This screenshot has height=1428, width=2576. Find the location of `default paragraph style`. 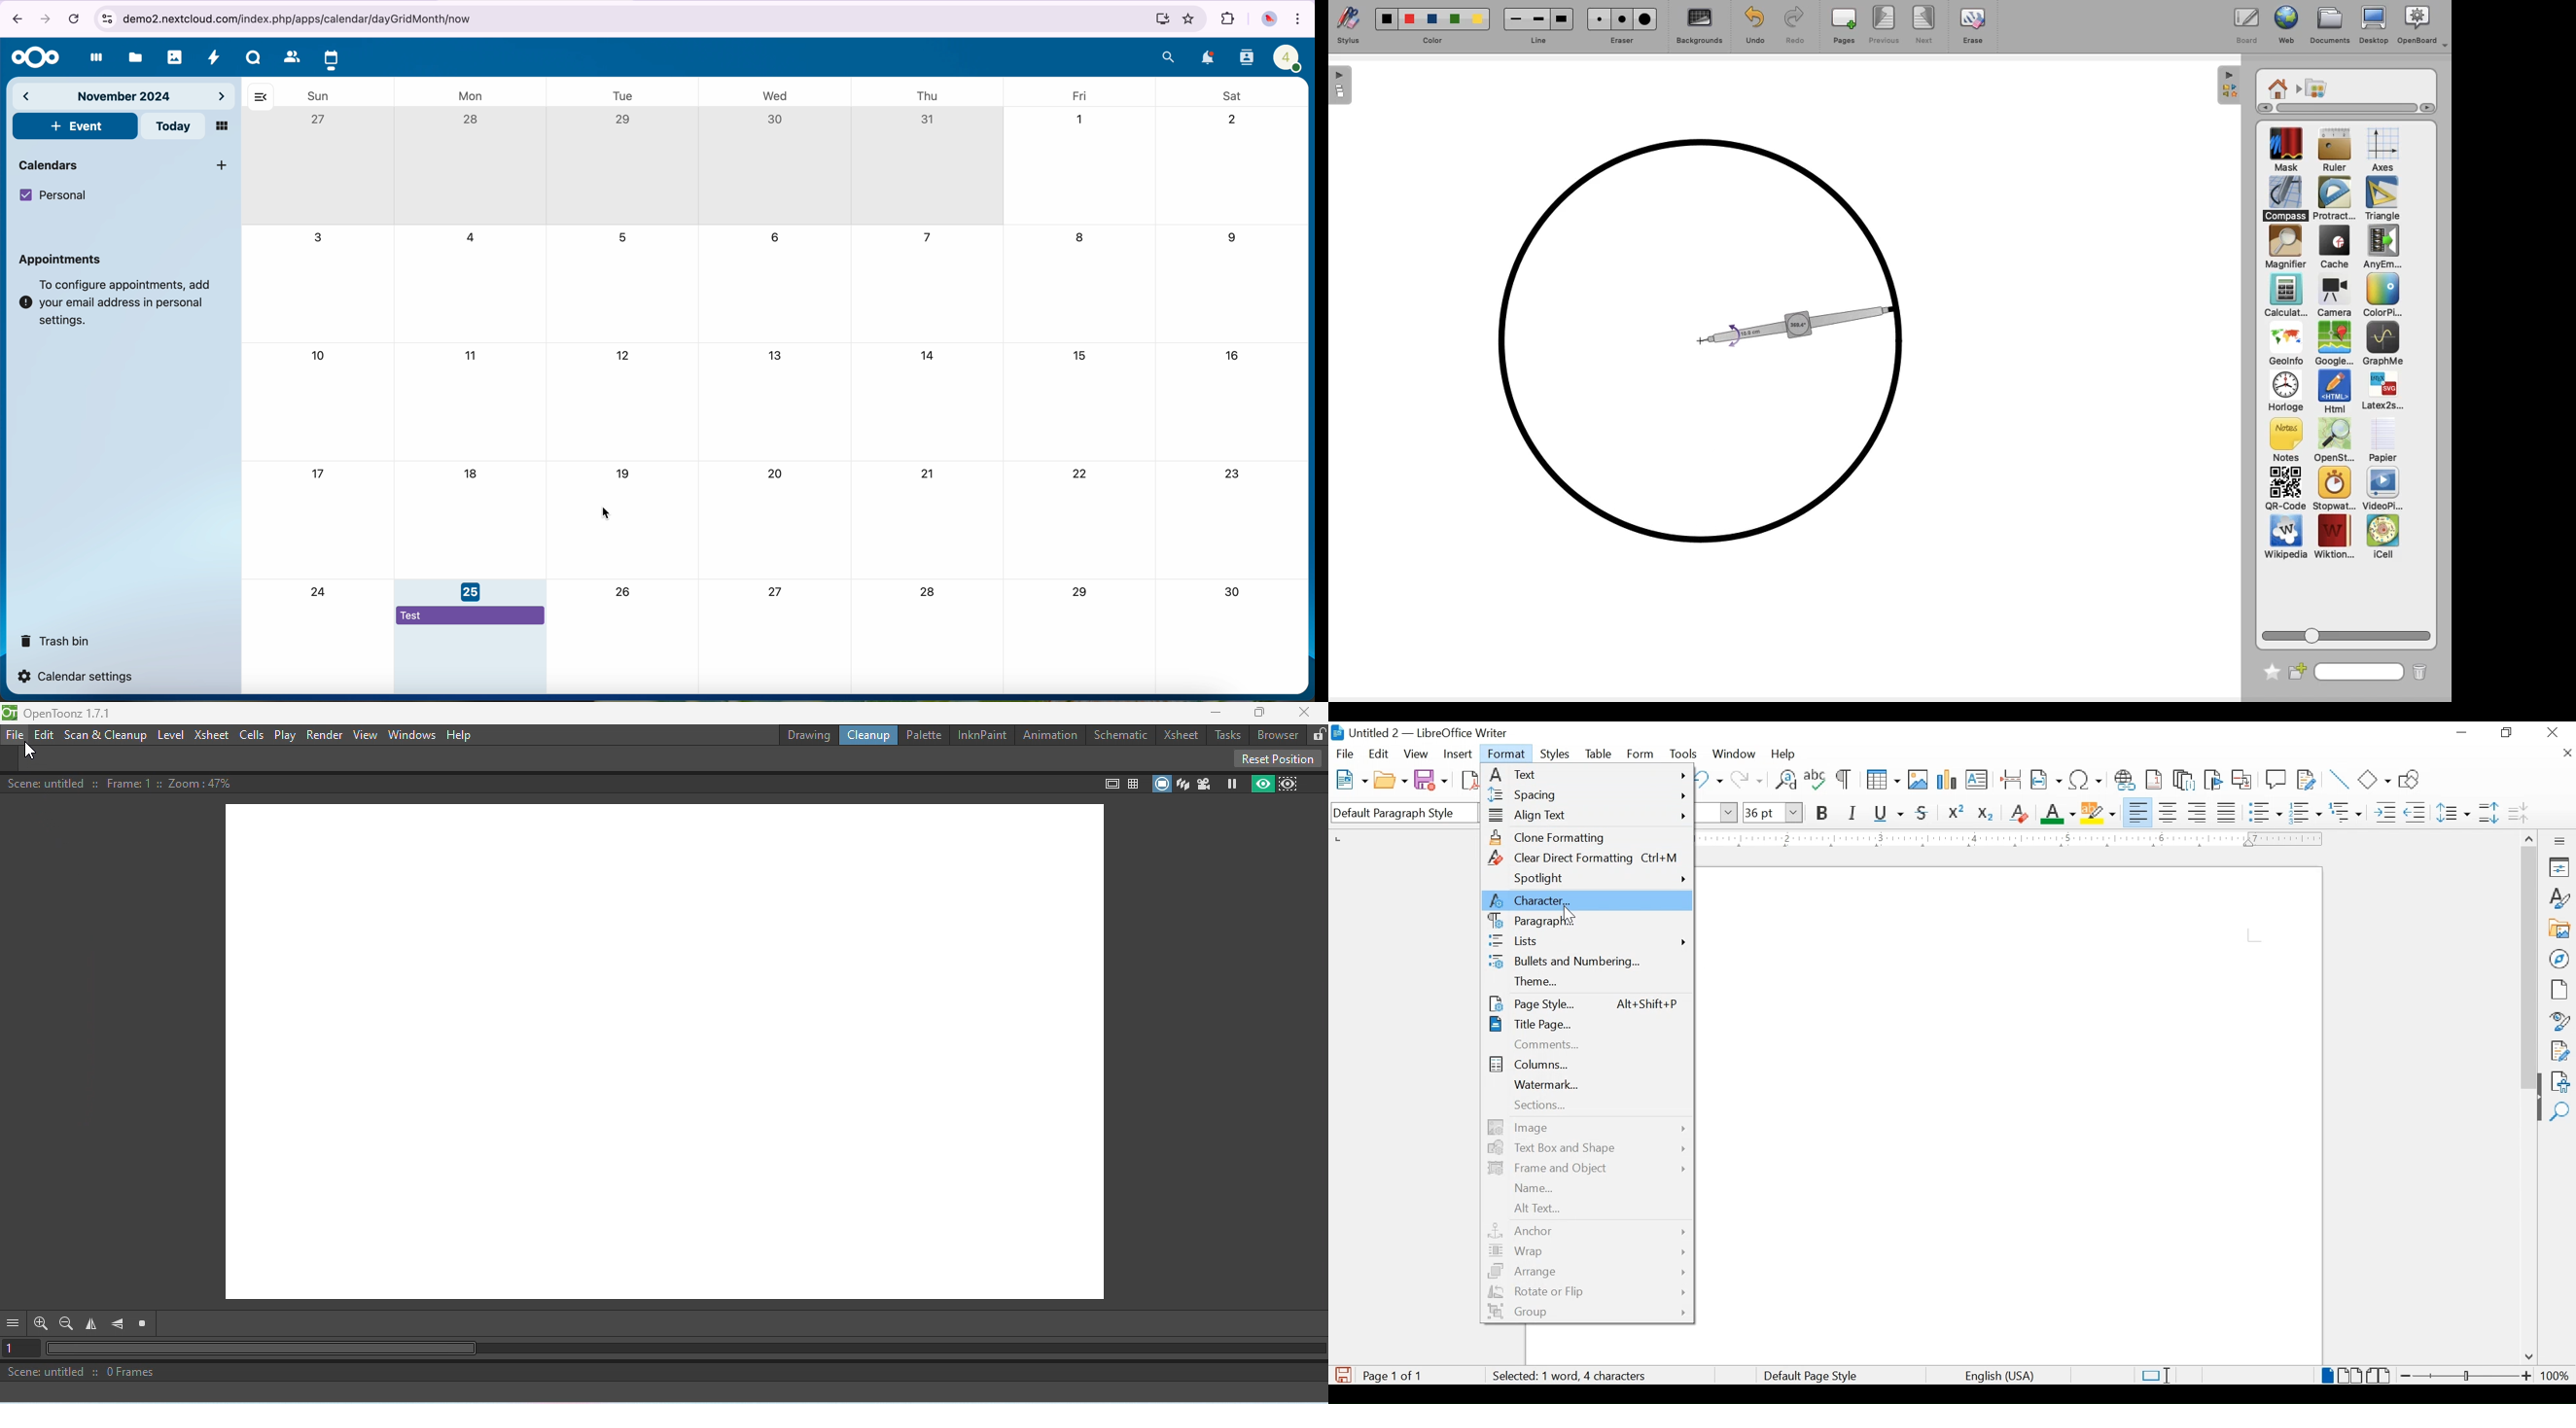

default paragraph style is located at coordinates (1402, 813).